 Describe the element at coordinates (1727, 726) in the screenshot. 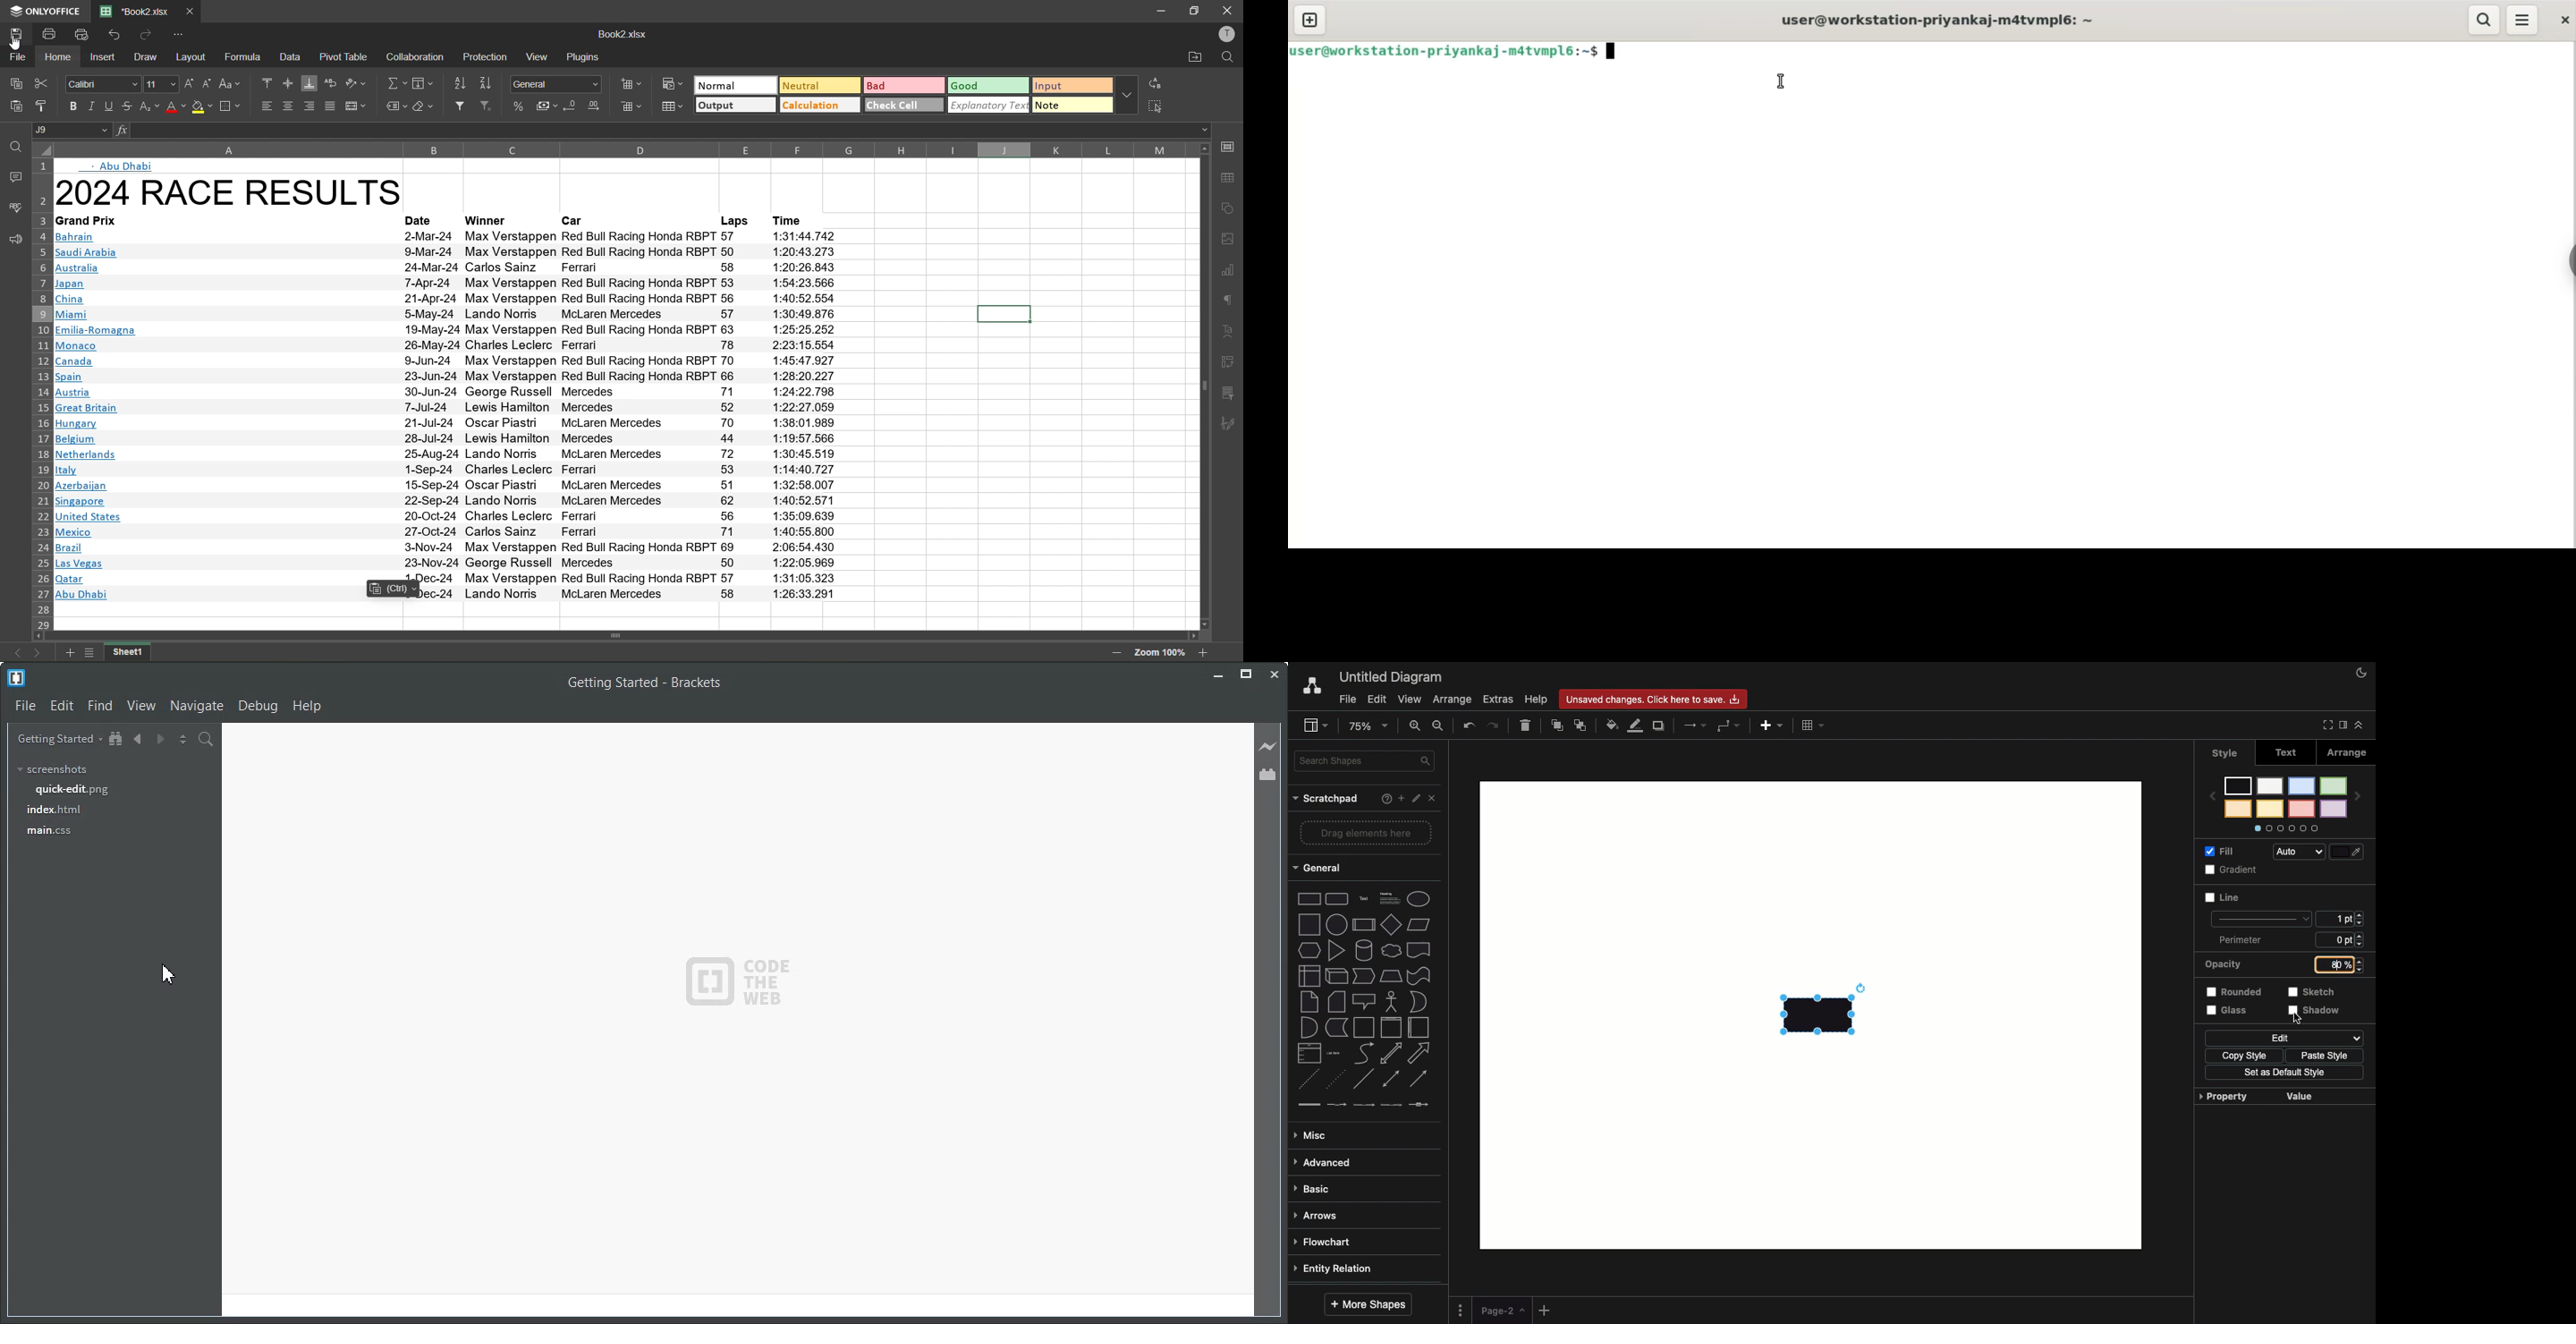

I see `Waypoints` at that location.